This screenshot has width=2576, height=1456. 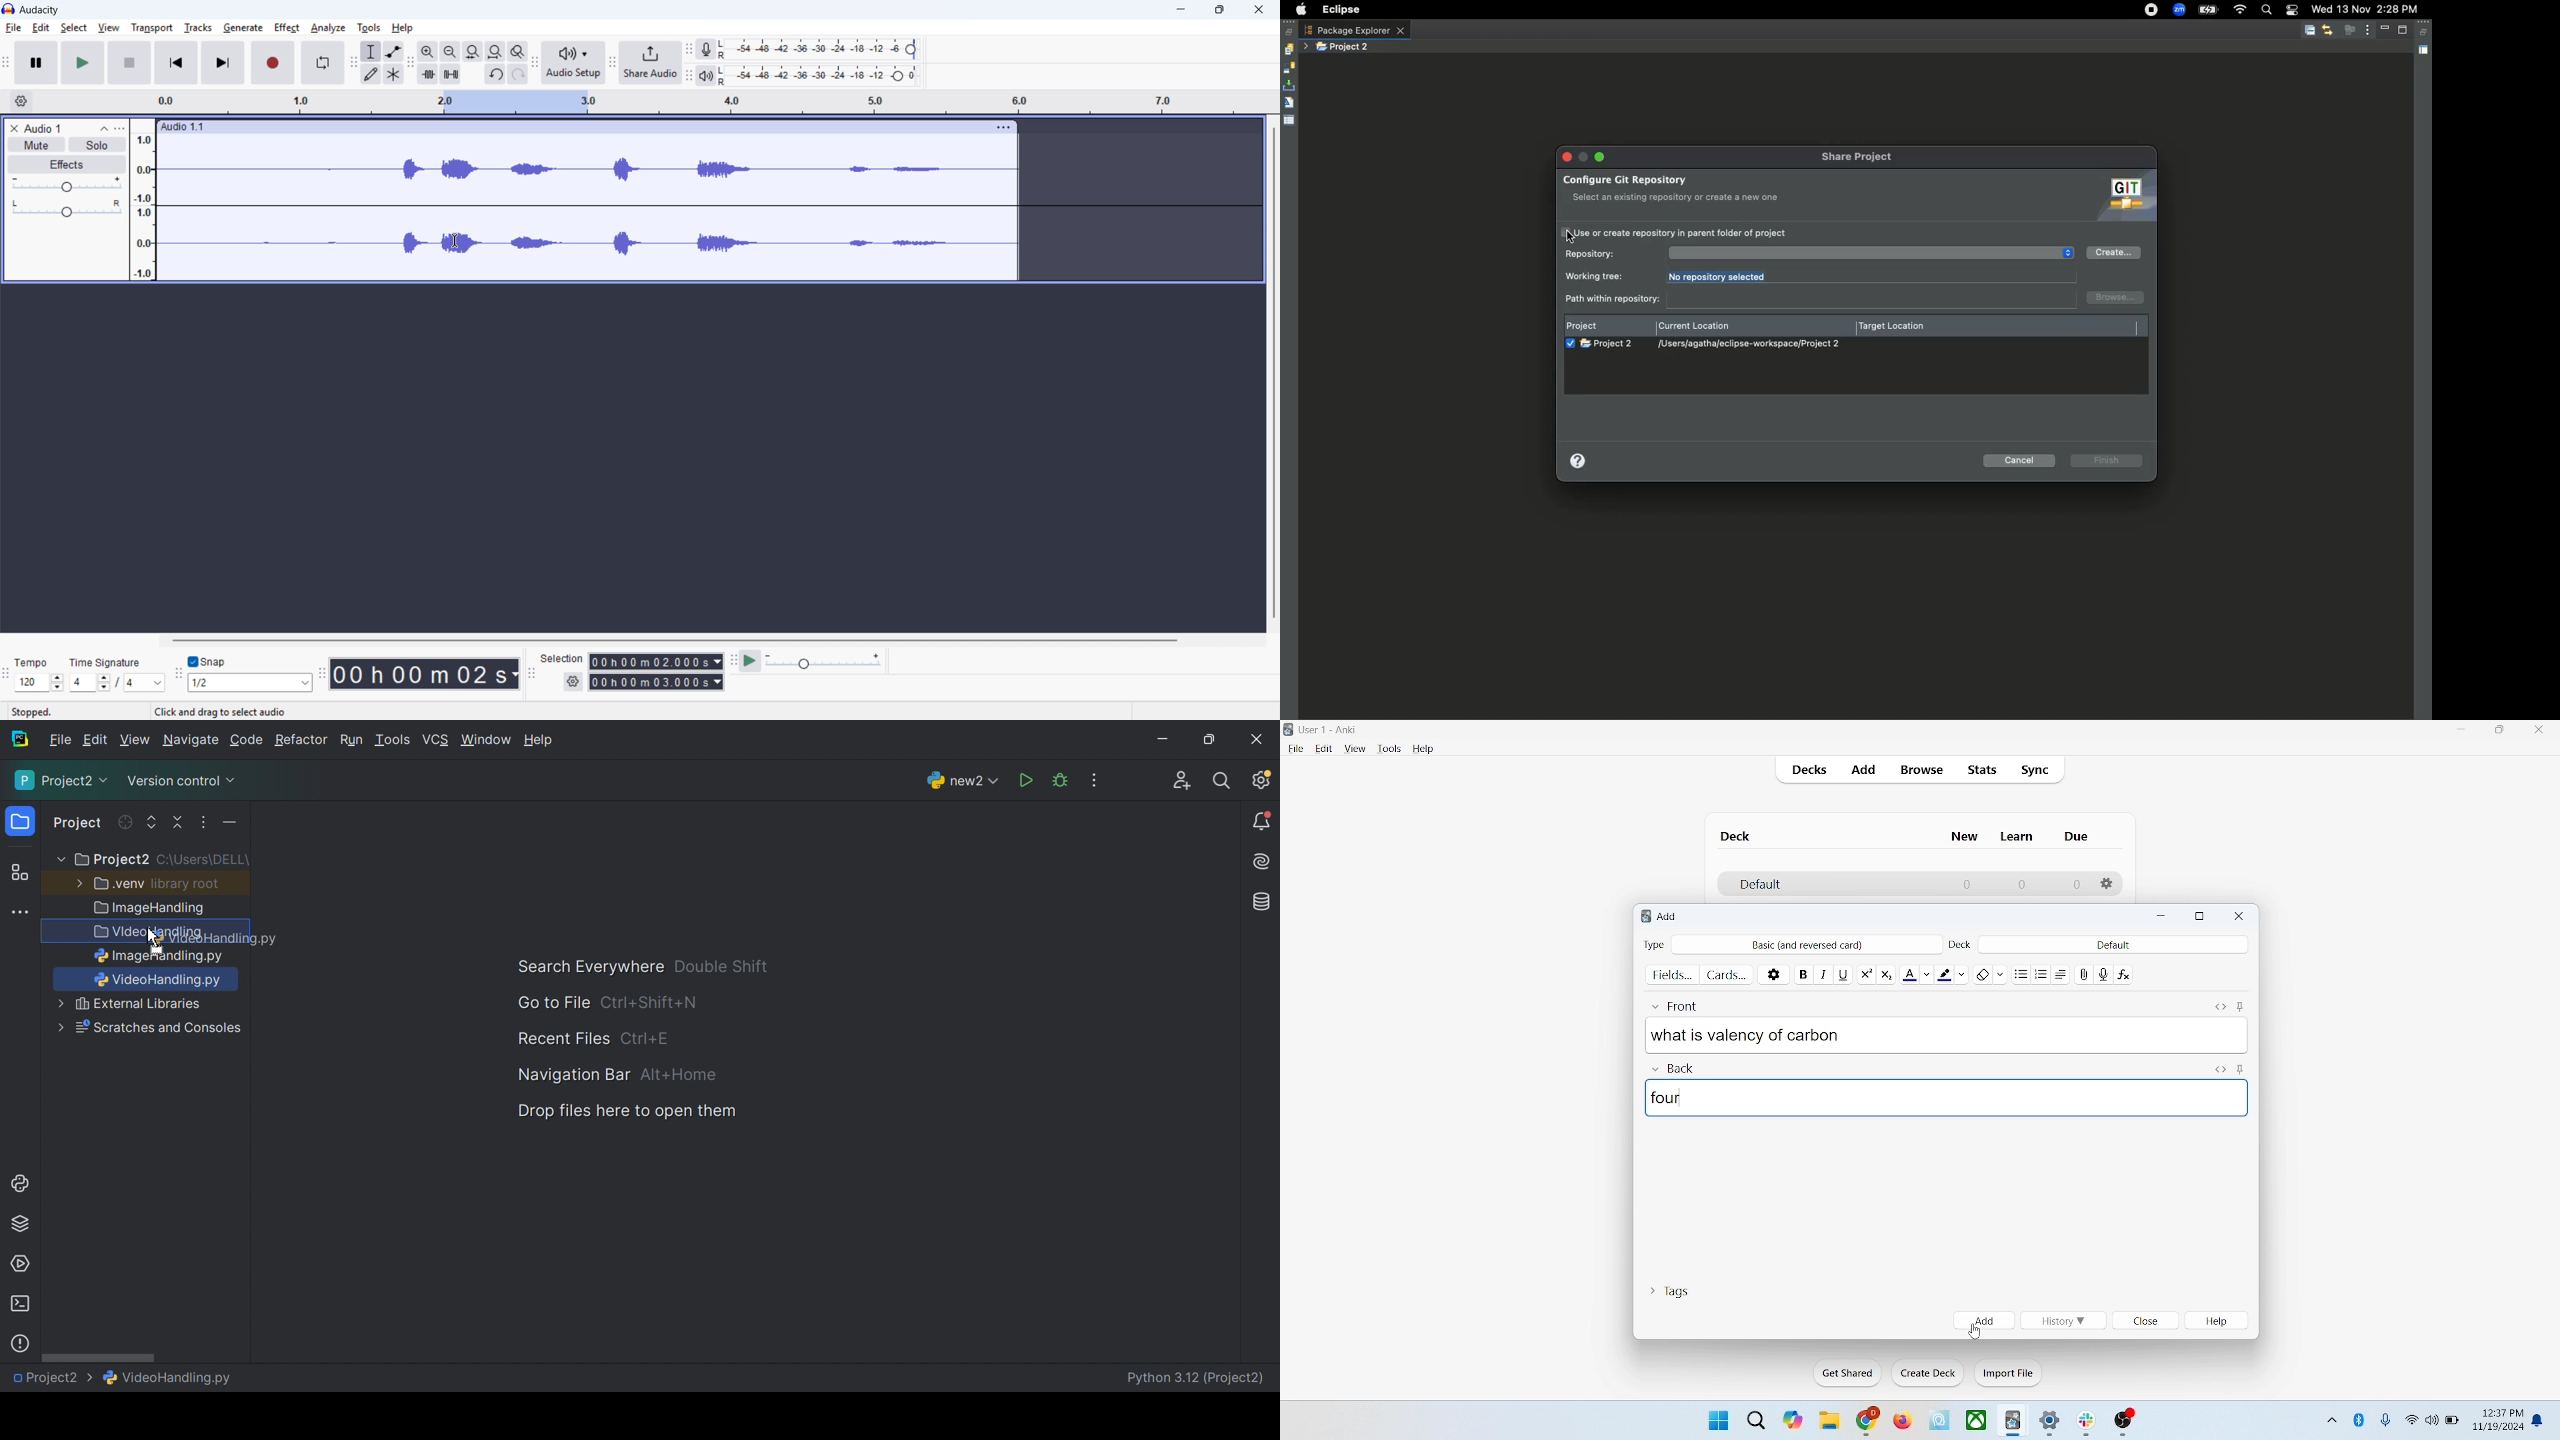 I want to click on default, so click(x=2113, y=944).